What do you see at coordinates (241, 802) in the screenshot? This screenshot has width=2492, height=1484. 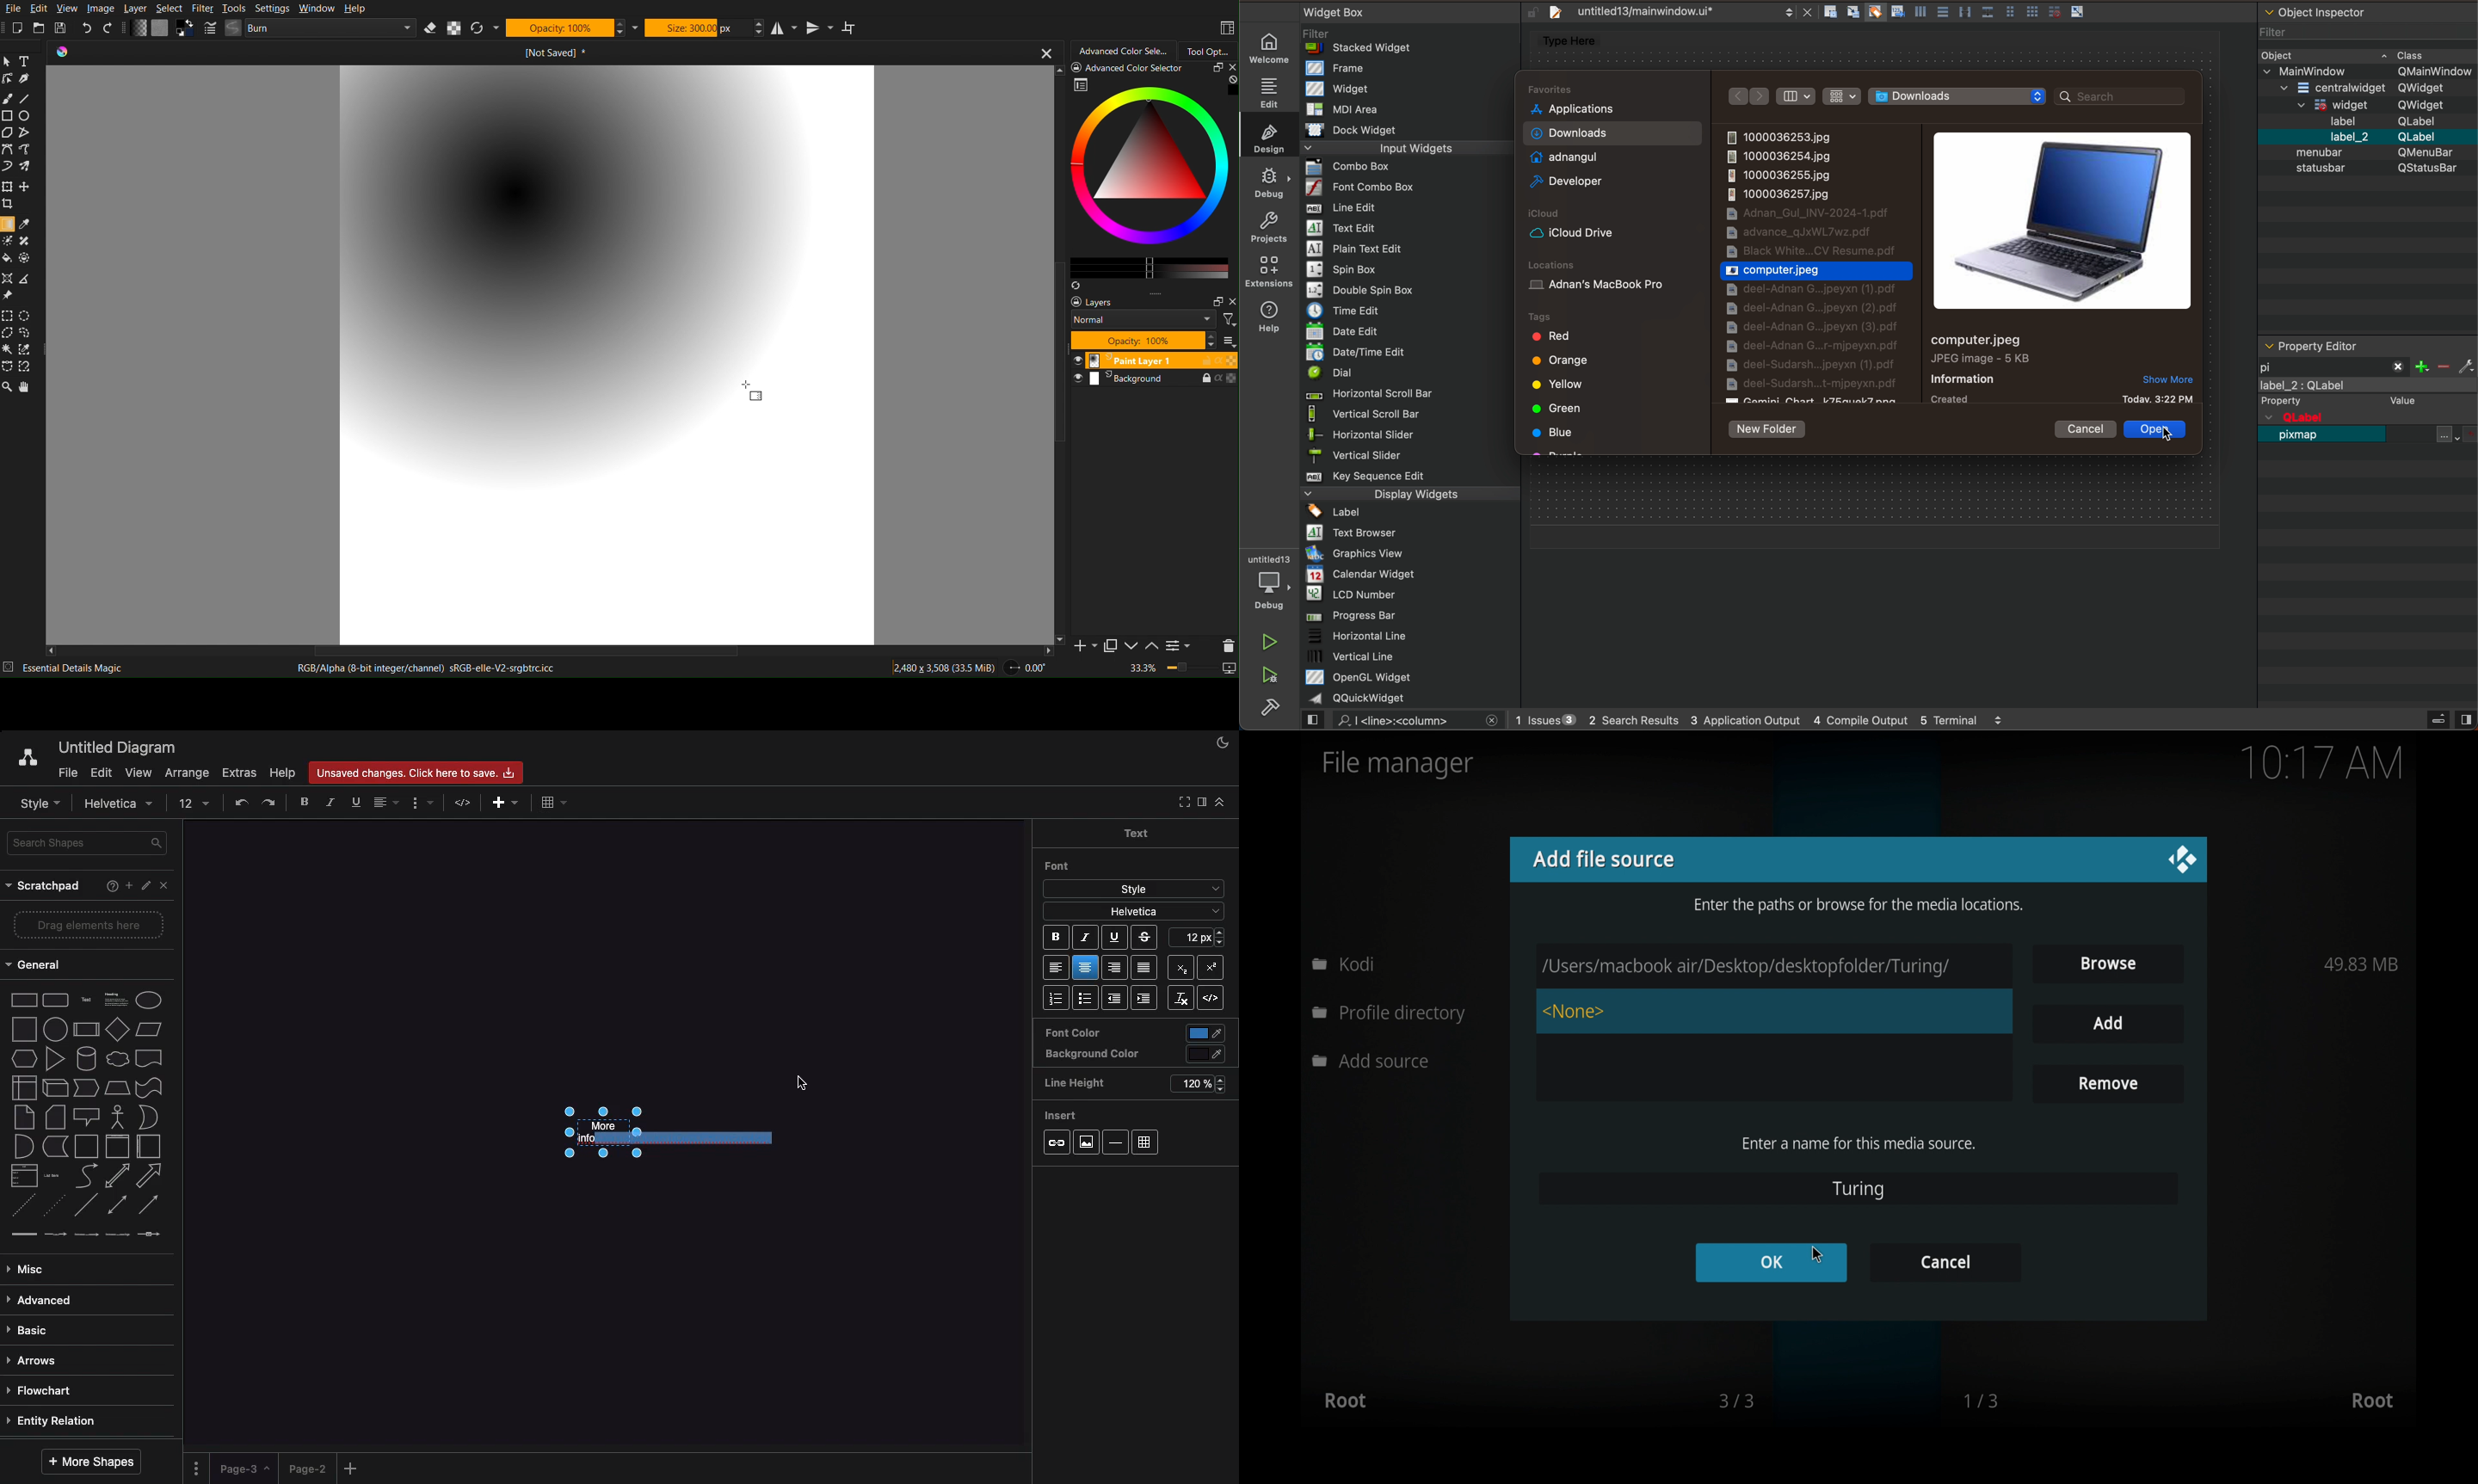 I see `Undo` at bounding box center [241, 802].